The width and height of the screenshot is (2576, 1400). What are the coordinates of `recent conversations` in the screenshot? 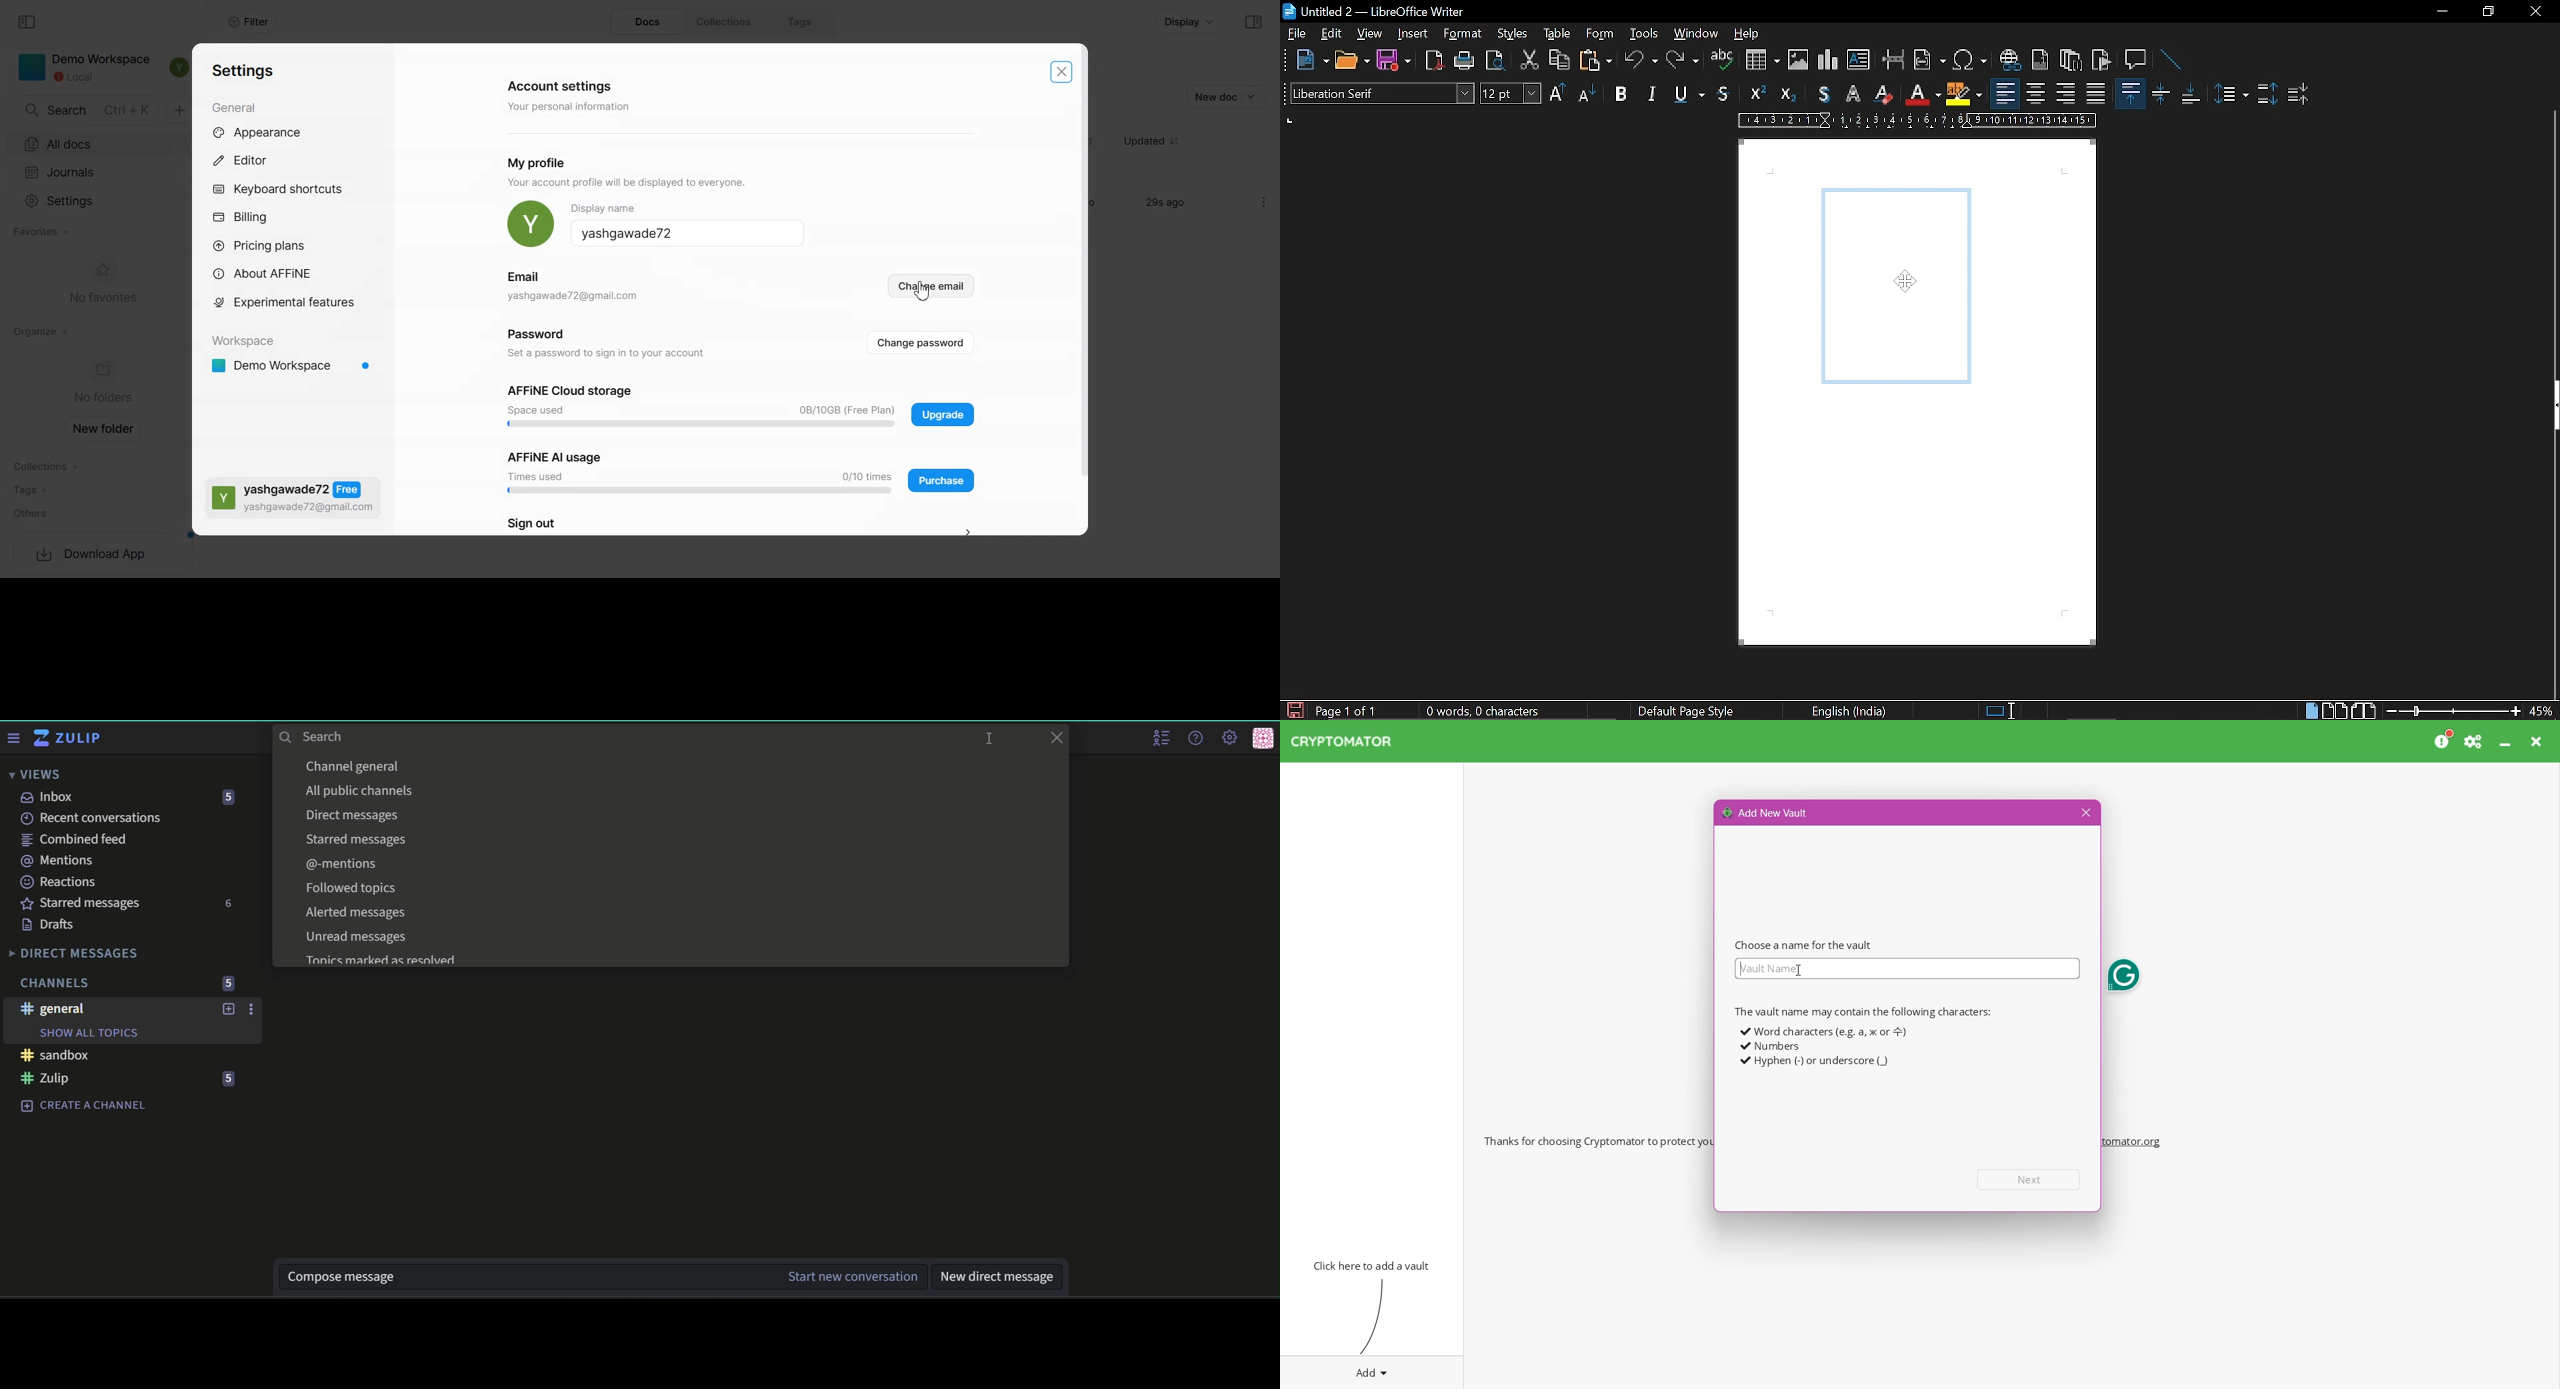 It's located at (91, 817).